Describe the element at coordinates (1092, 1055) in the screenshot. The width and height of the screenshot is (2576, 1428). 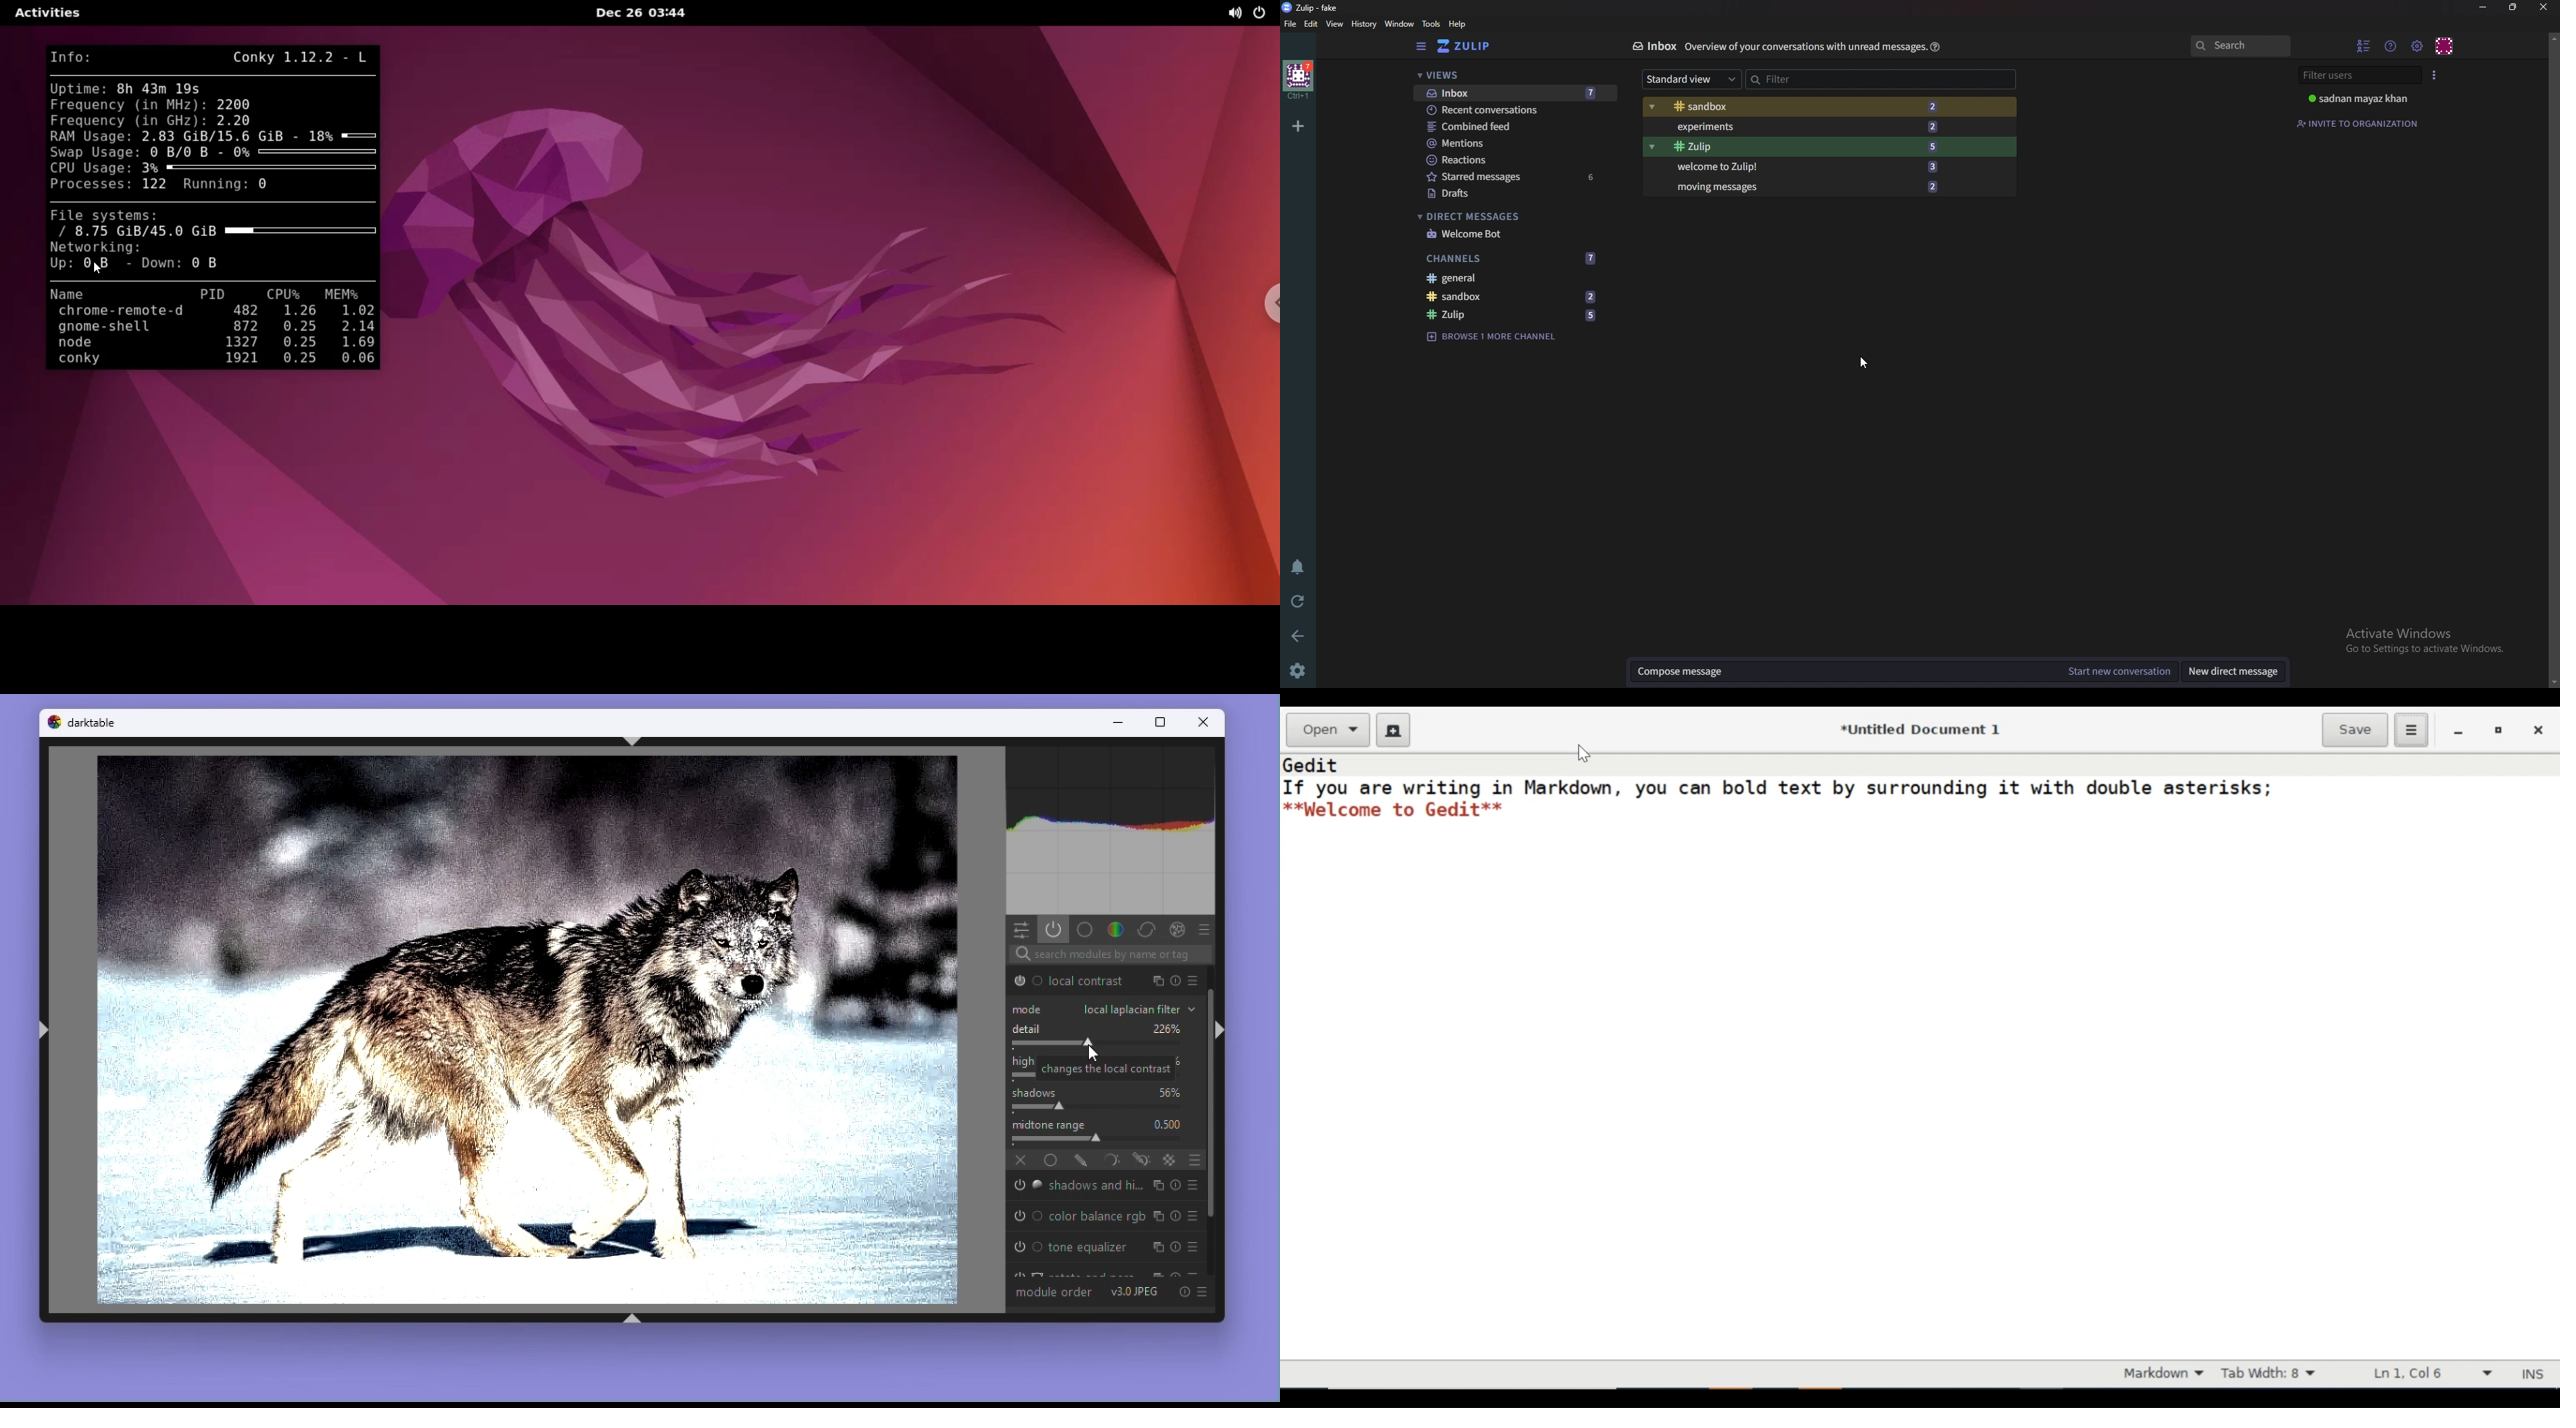
I see `cursor` at that location.